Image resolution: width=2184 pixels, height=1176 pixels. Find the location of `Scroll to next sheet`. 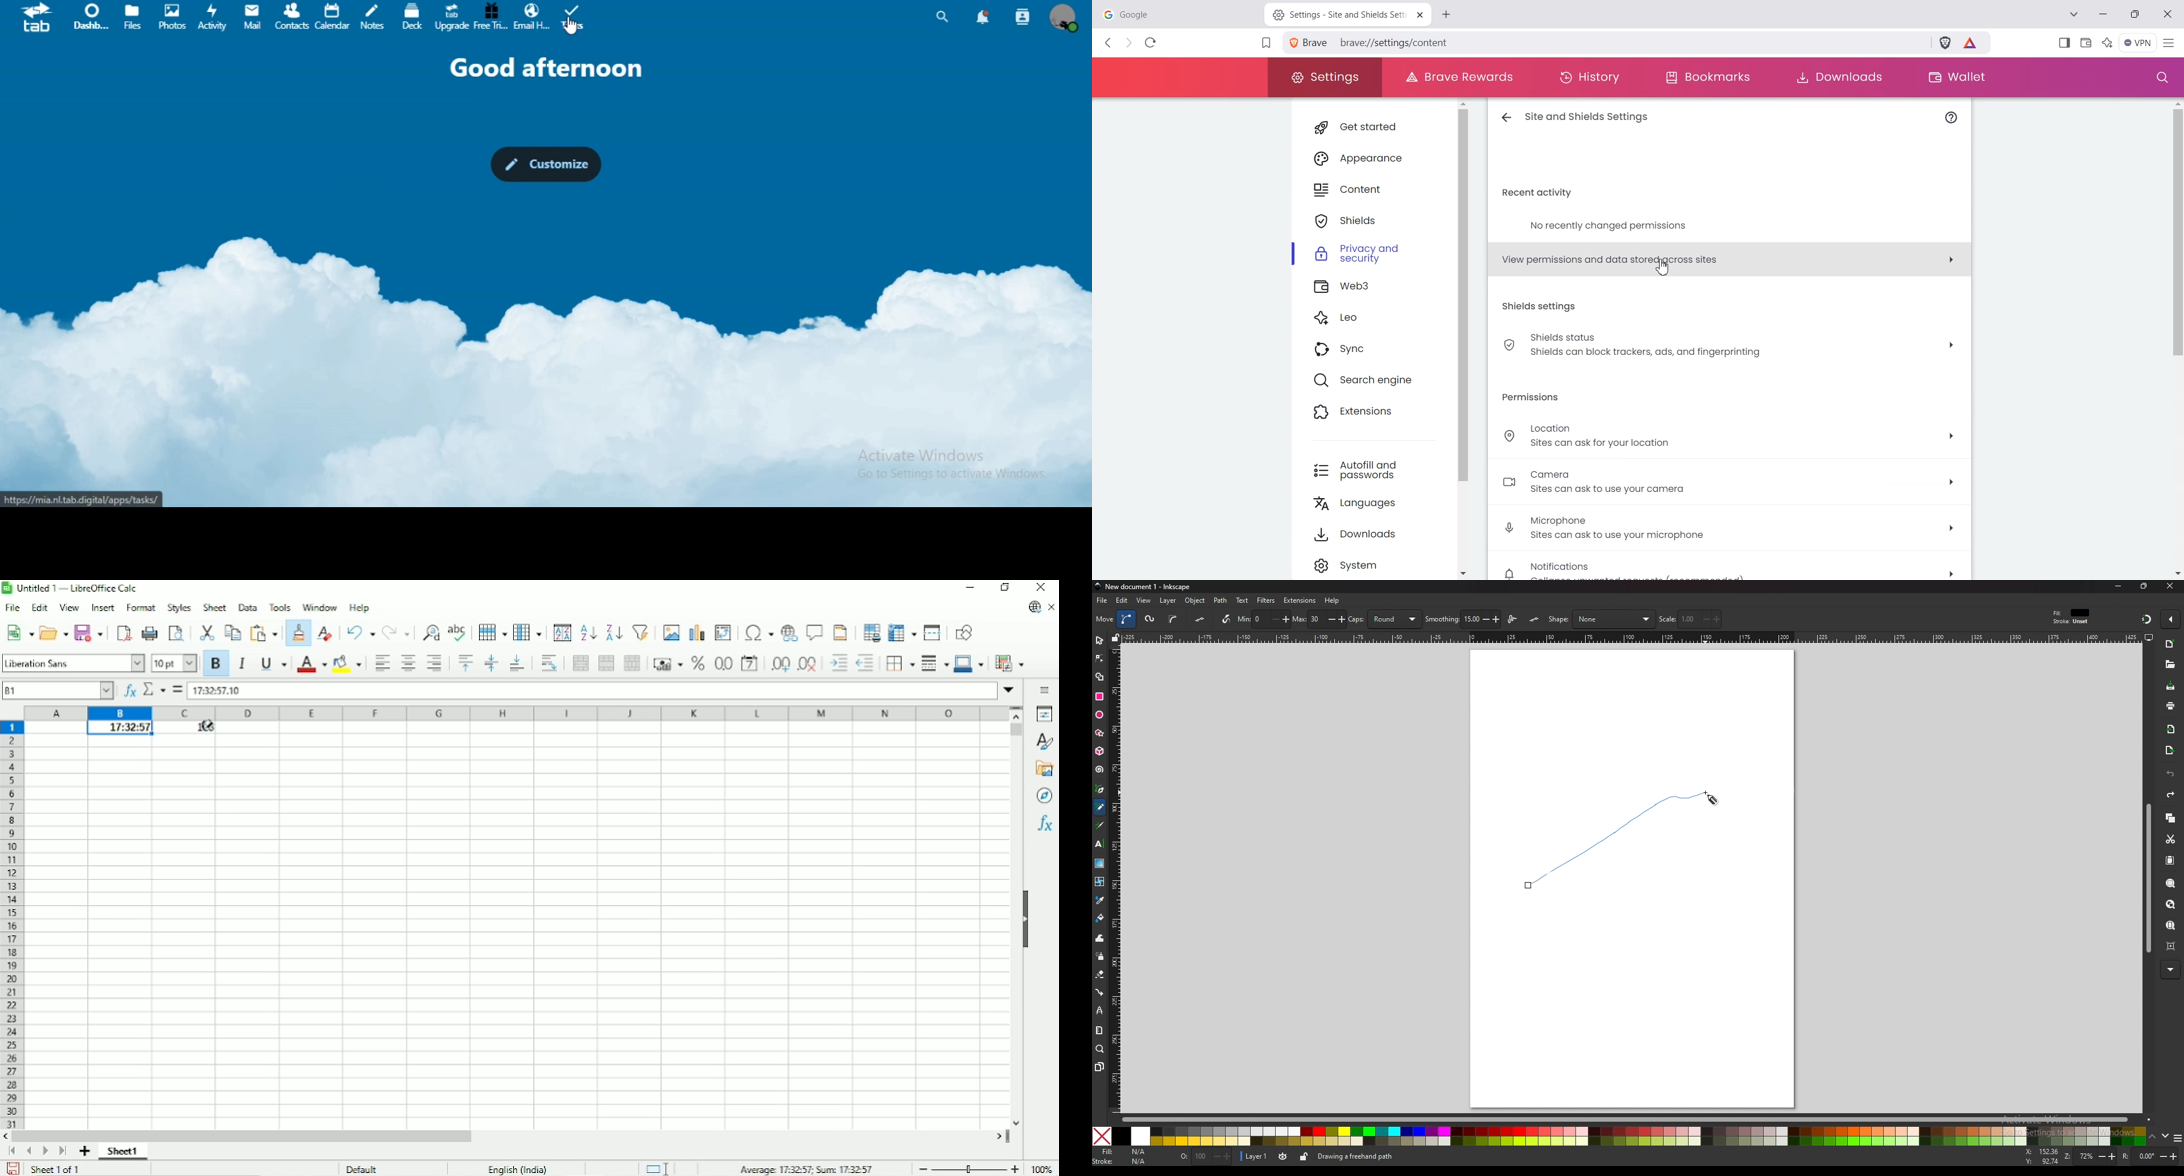

Scroll to next sheet is located at coordinates (46, 1152).